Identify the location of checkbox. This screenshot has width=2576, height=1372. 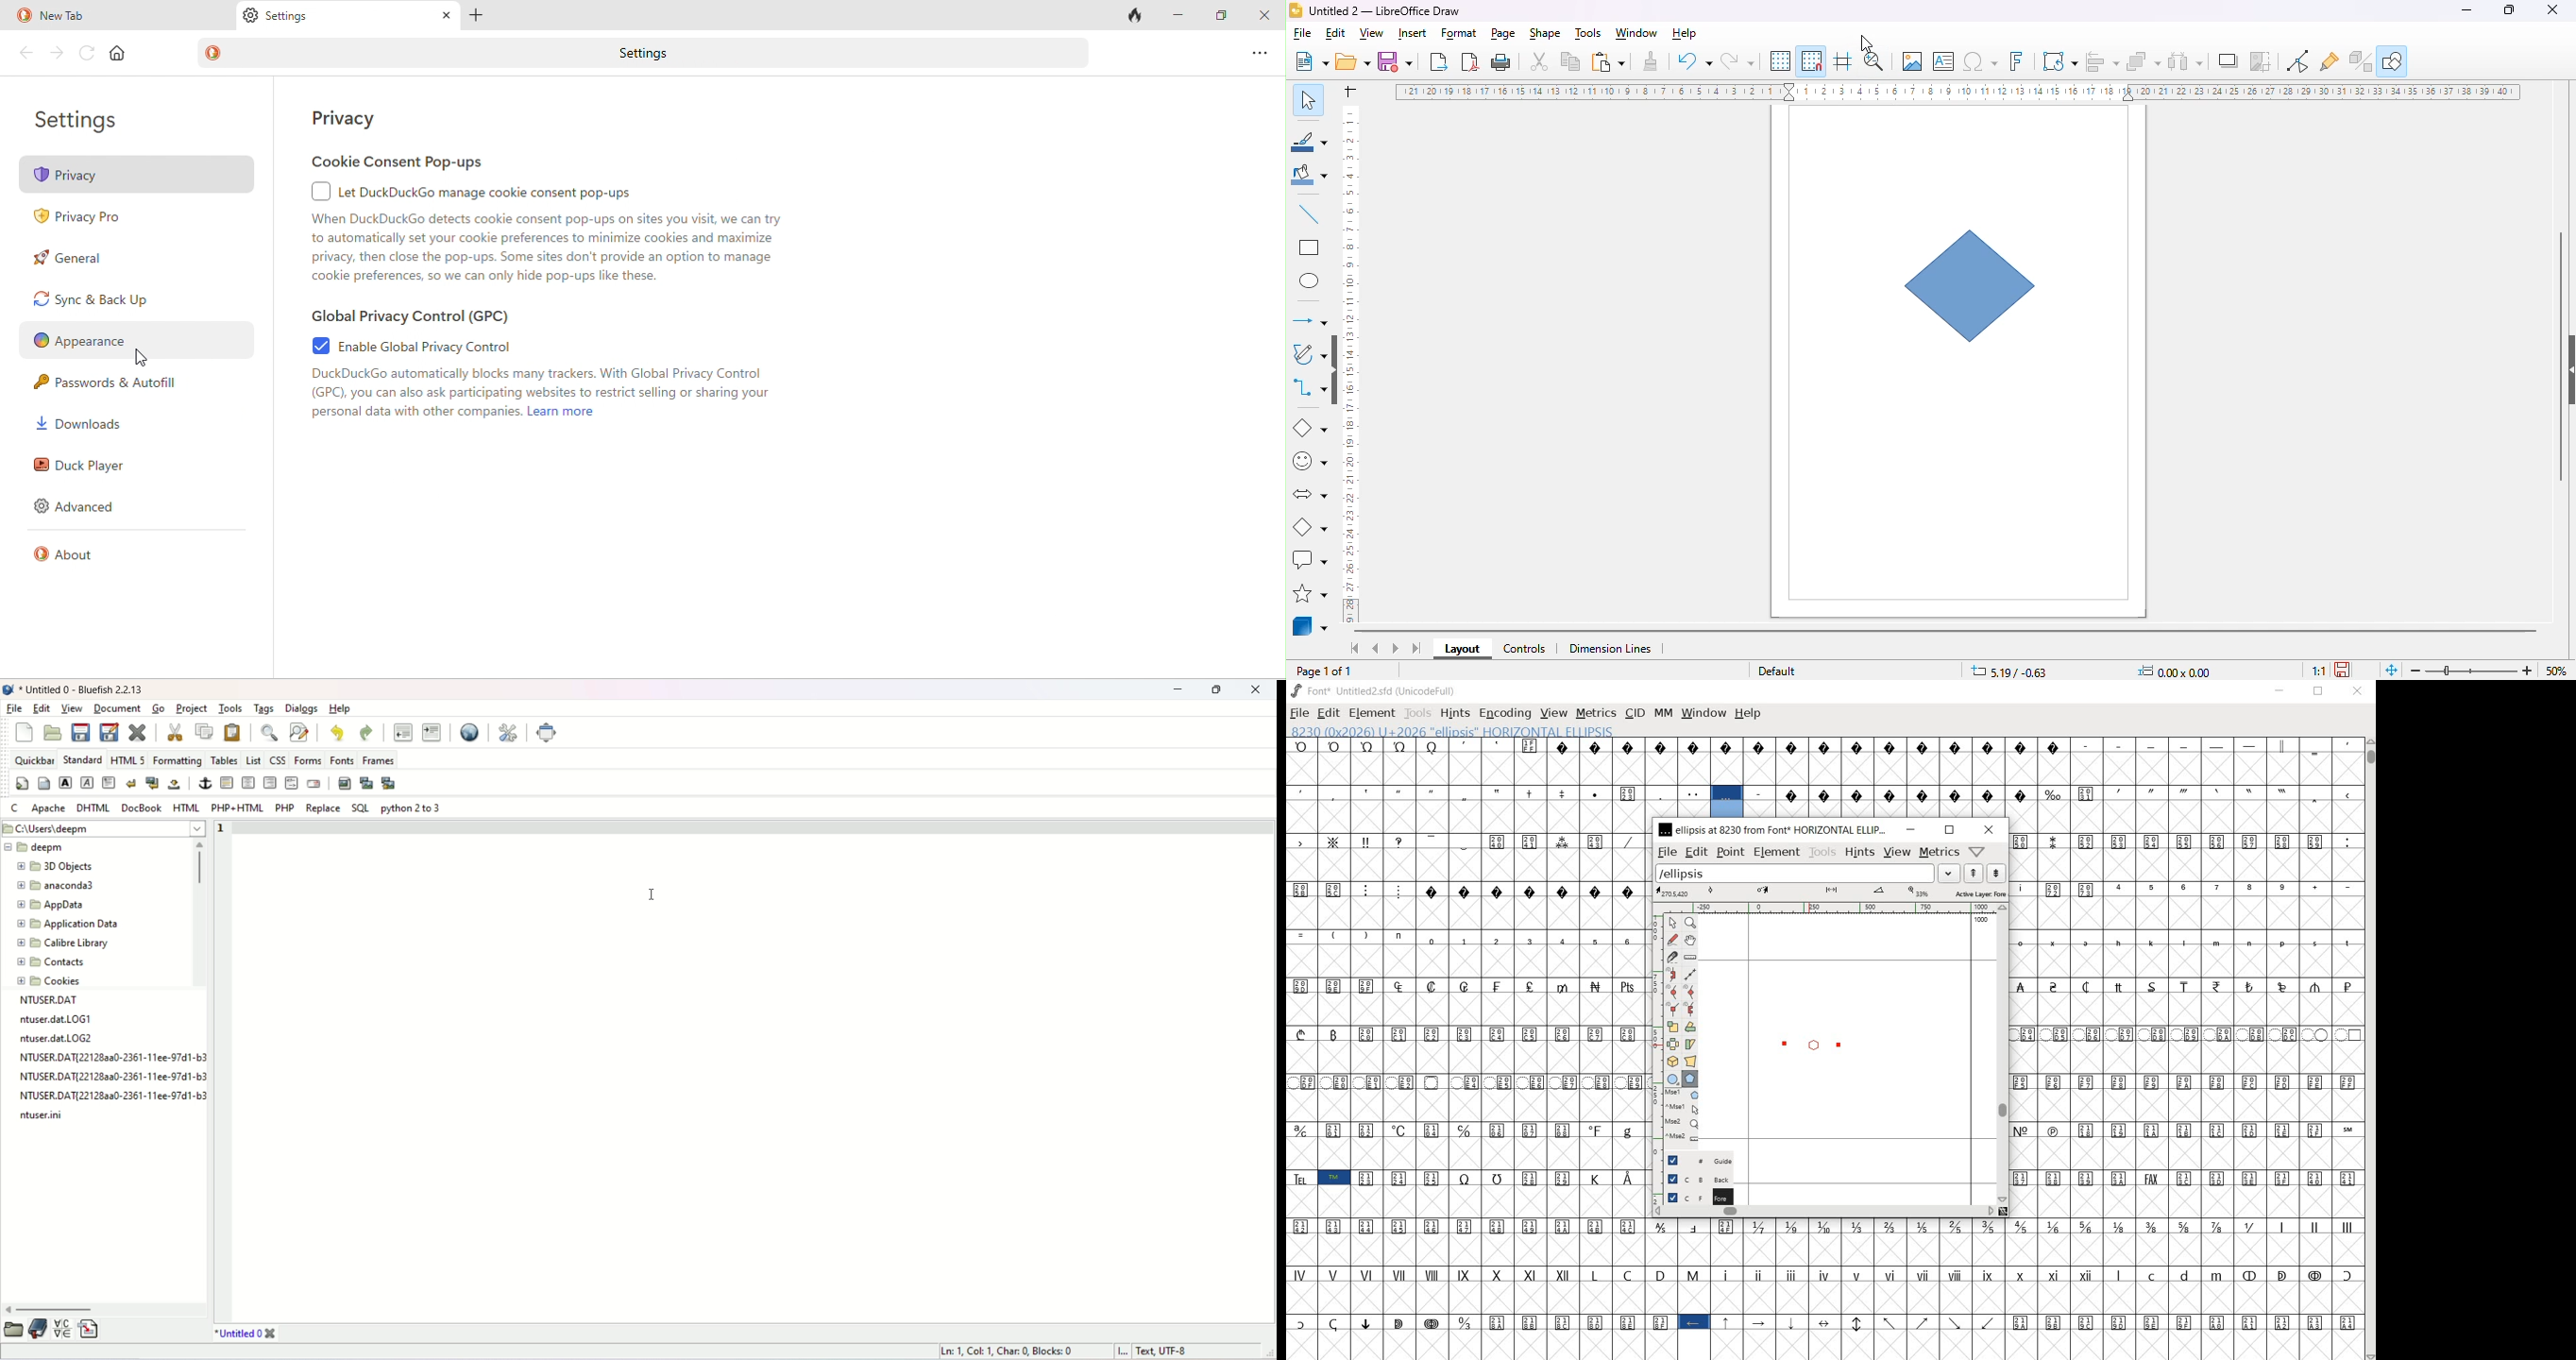
(317, 190).